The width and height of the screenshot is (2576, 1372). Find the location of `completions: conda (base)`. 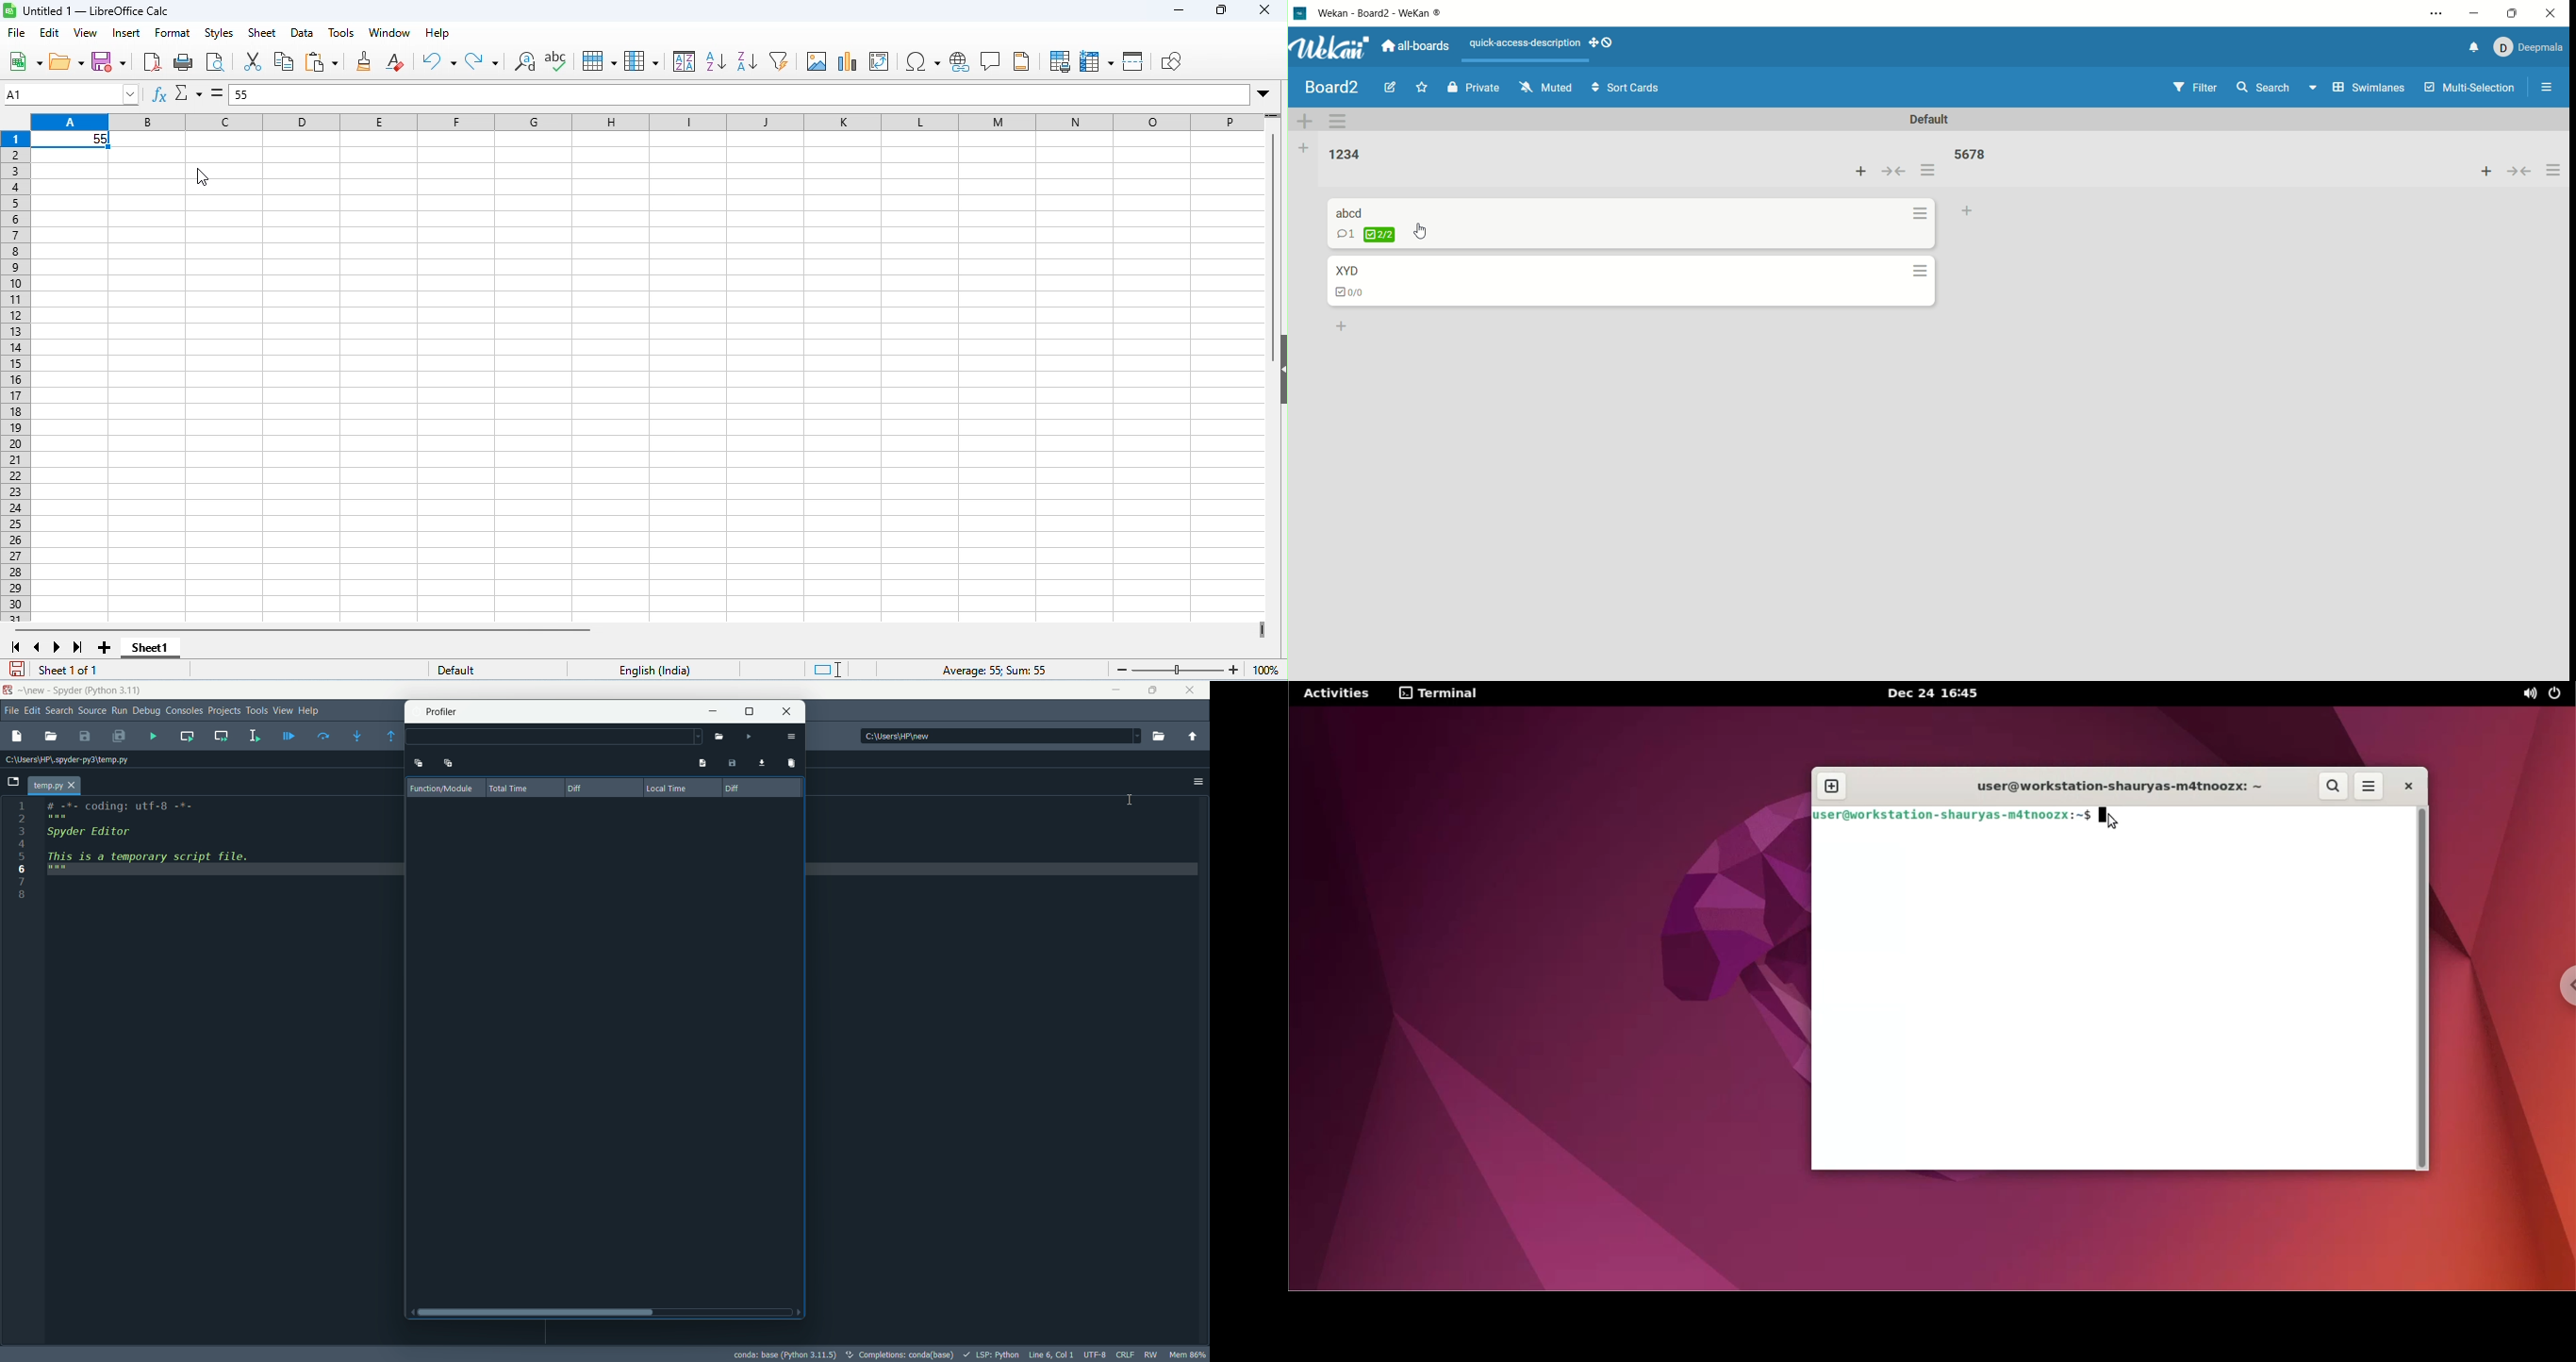

completions: conda (base) is located at coordinates (900, 1353).